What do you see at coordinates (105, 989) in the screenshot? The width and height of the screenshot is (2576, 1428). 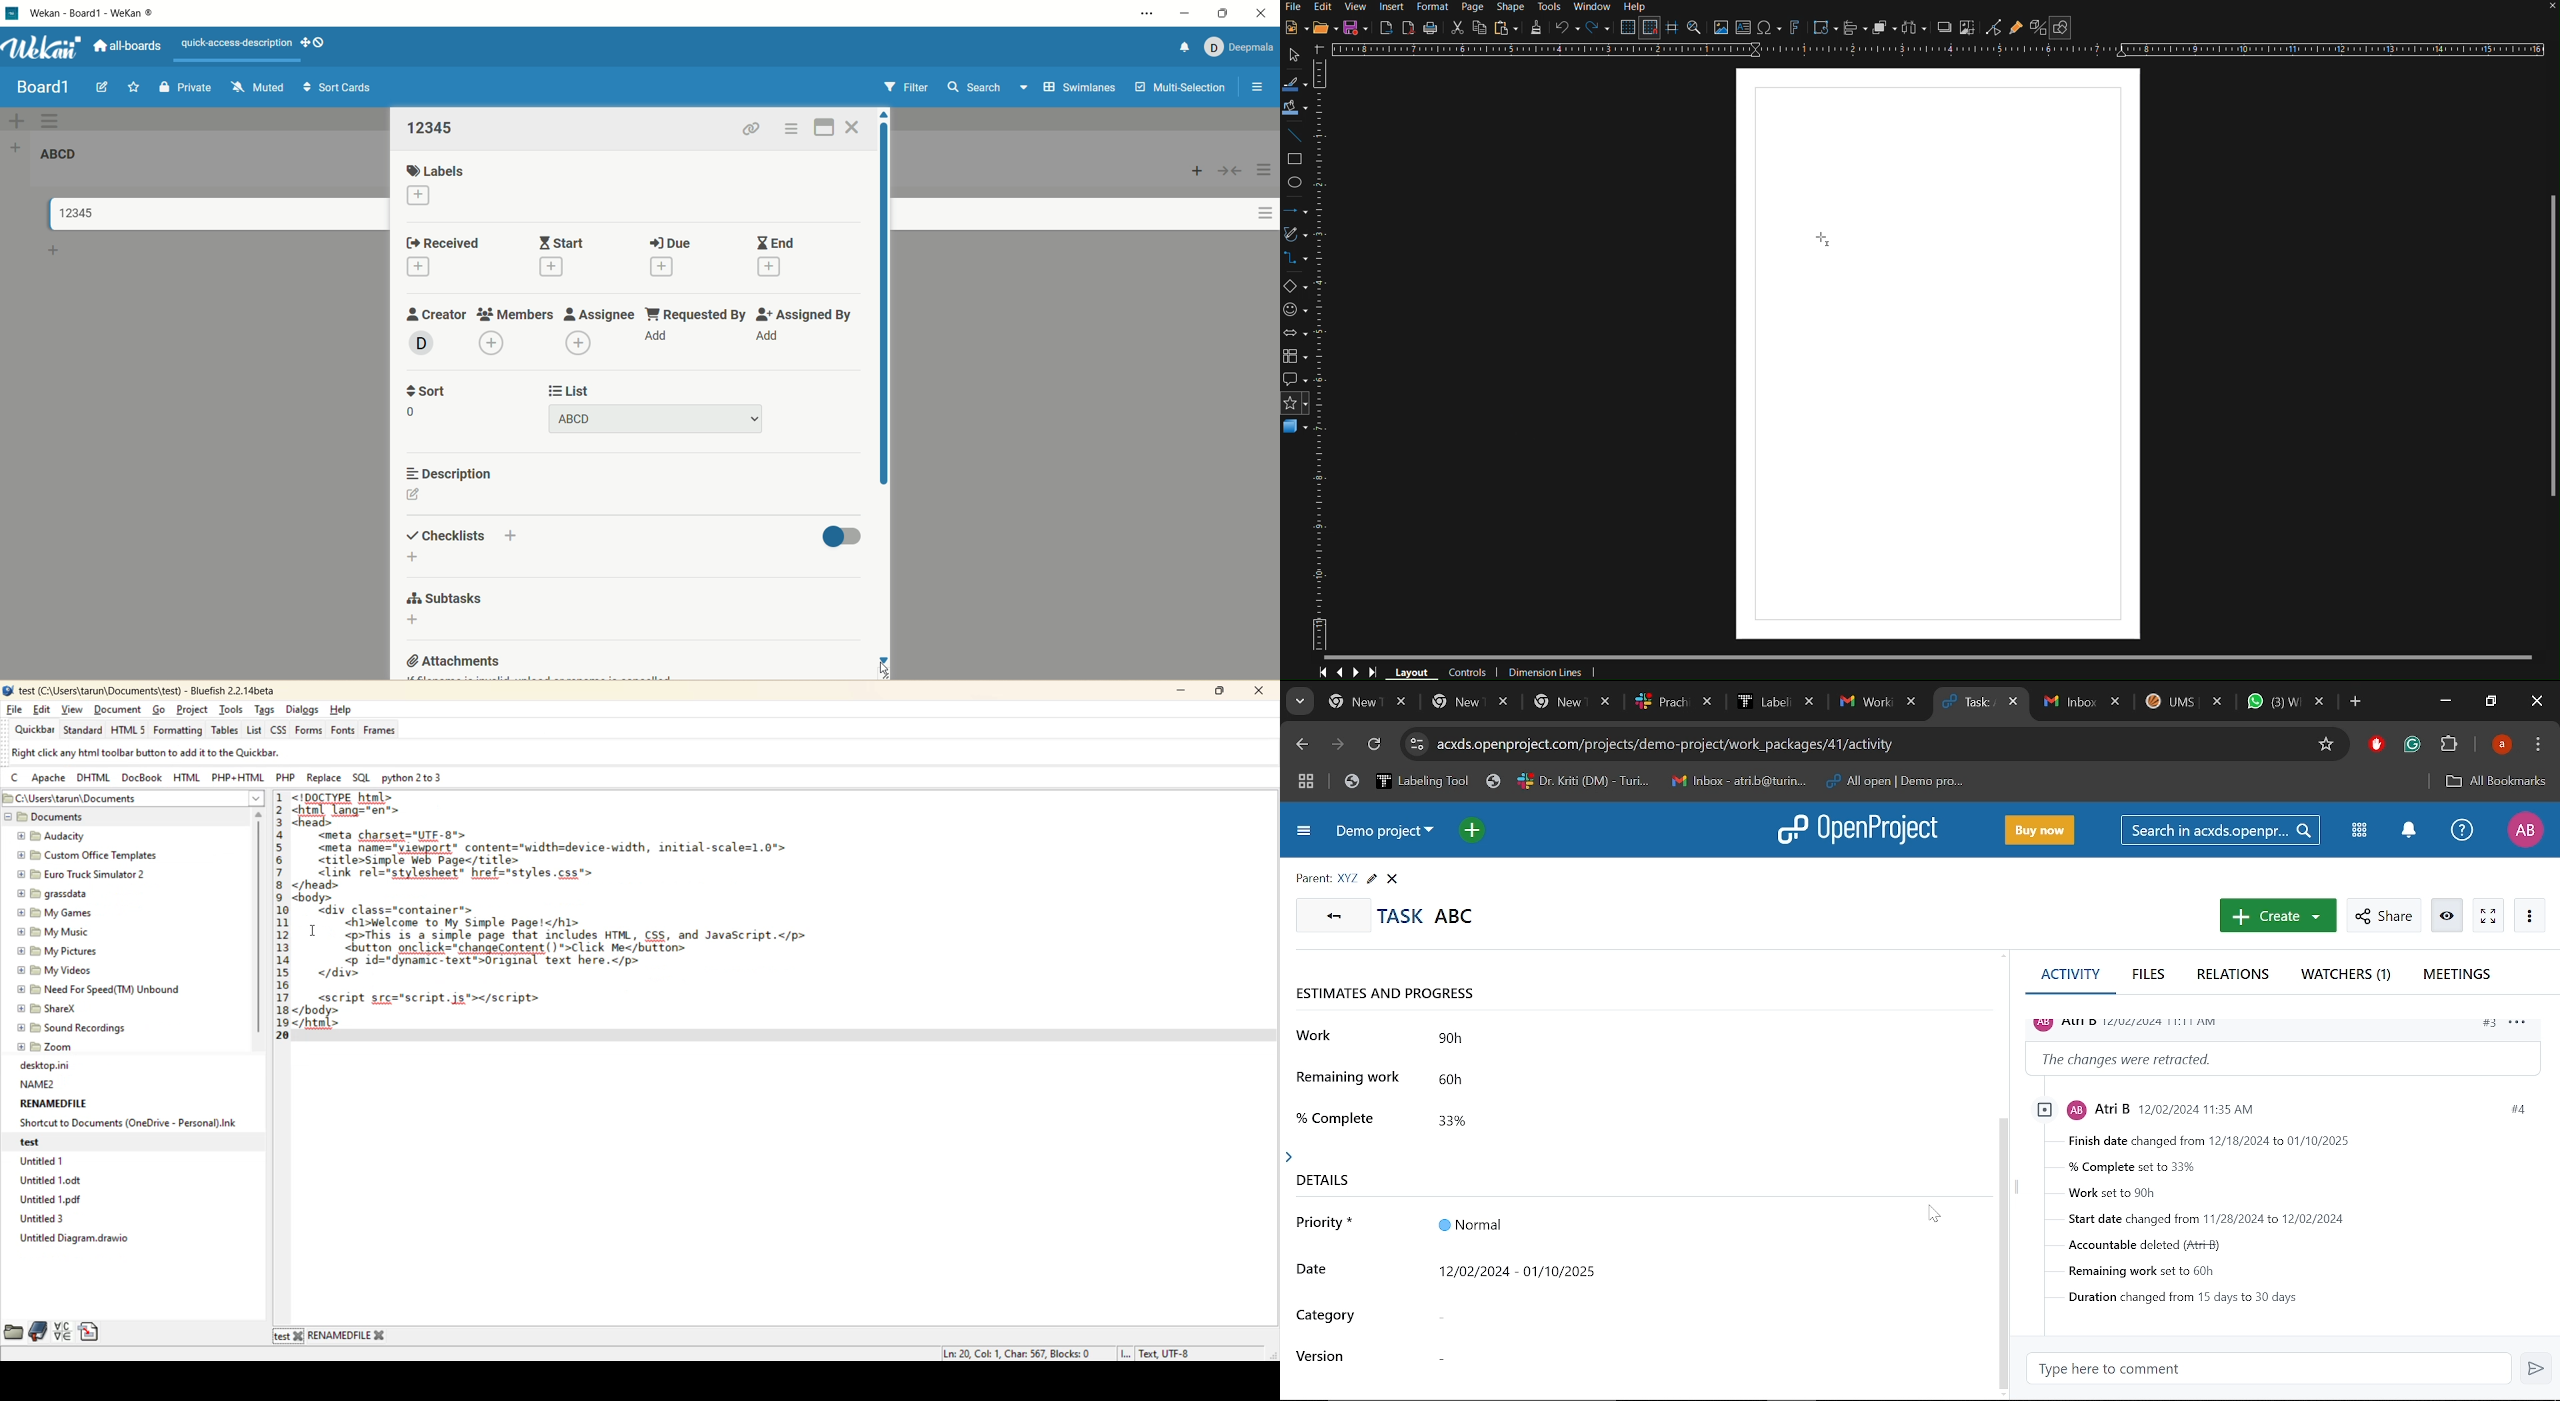 I see `# [9 Need For Speed(TM) Unbound` at bounding box center [105, 989].